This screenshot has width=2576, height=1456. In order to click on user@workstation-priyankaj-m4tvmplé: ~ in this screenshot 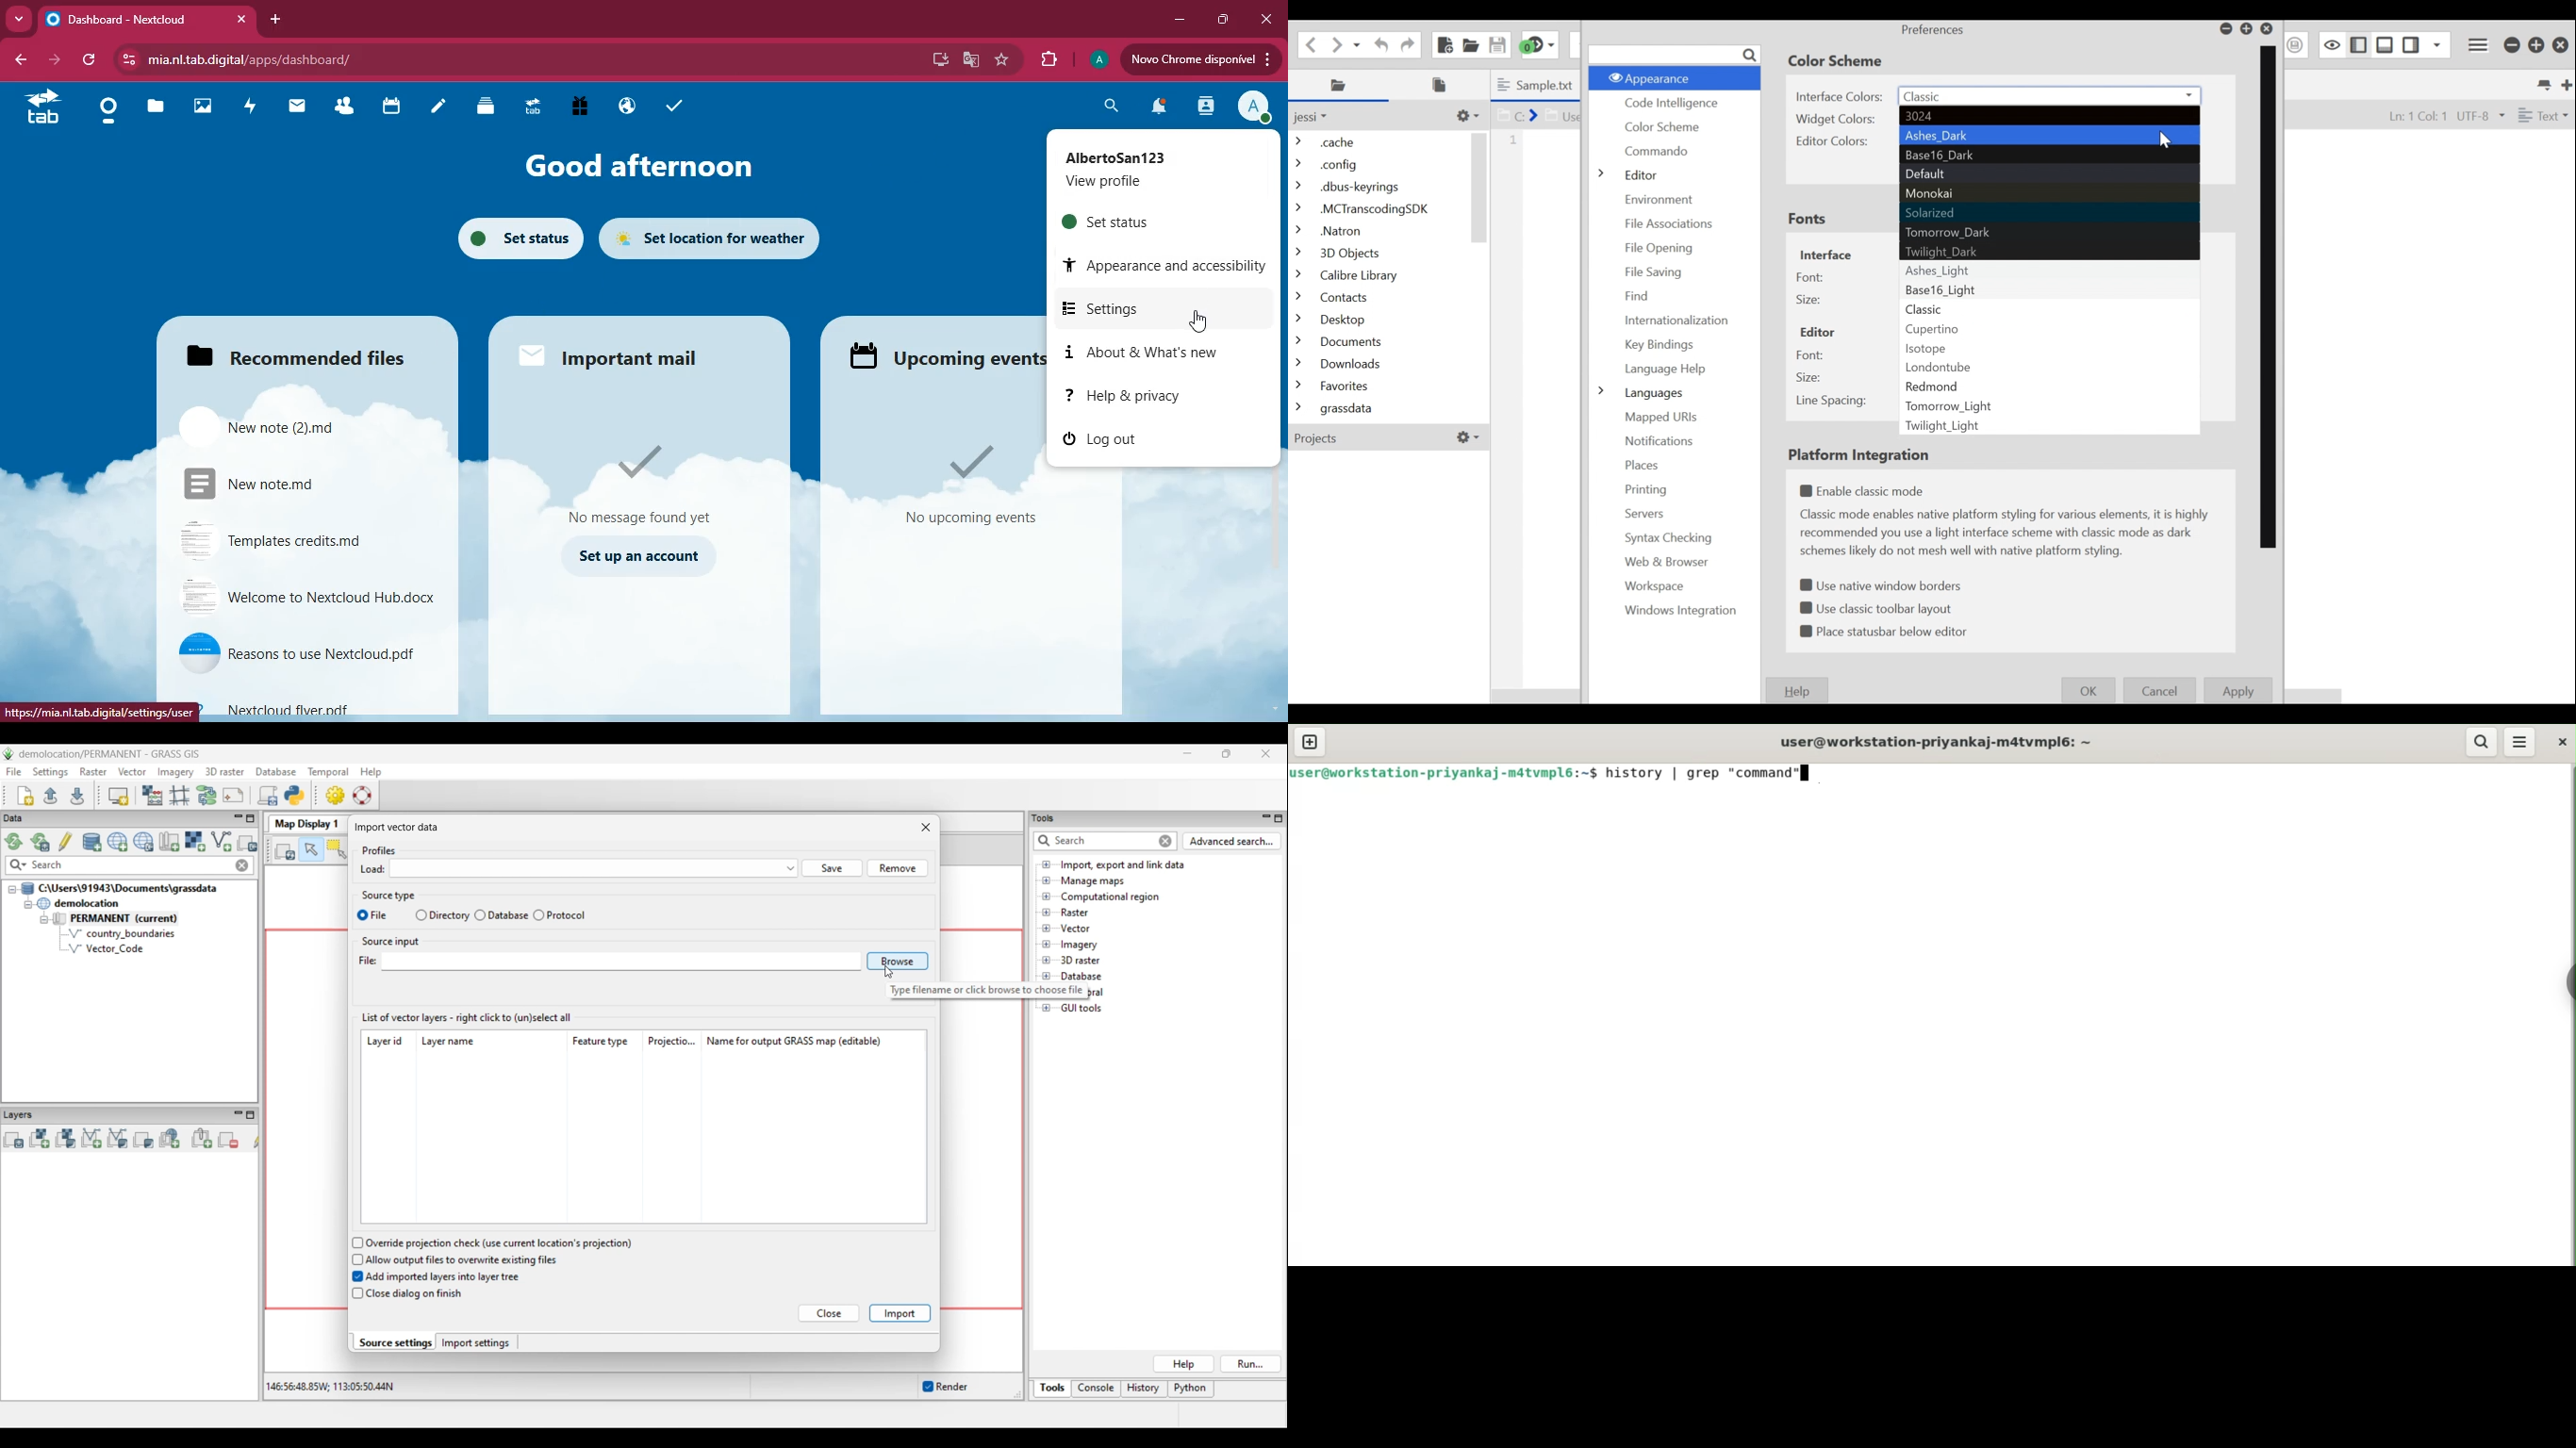, I will do `click(1945, 742)`.